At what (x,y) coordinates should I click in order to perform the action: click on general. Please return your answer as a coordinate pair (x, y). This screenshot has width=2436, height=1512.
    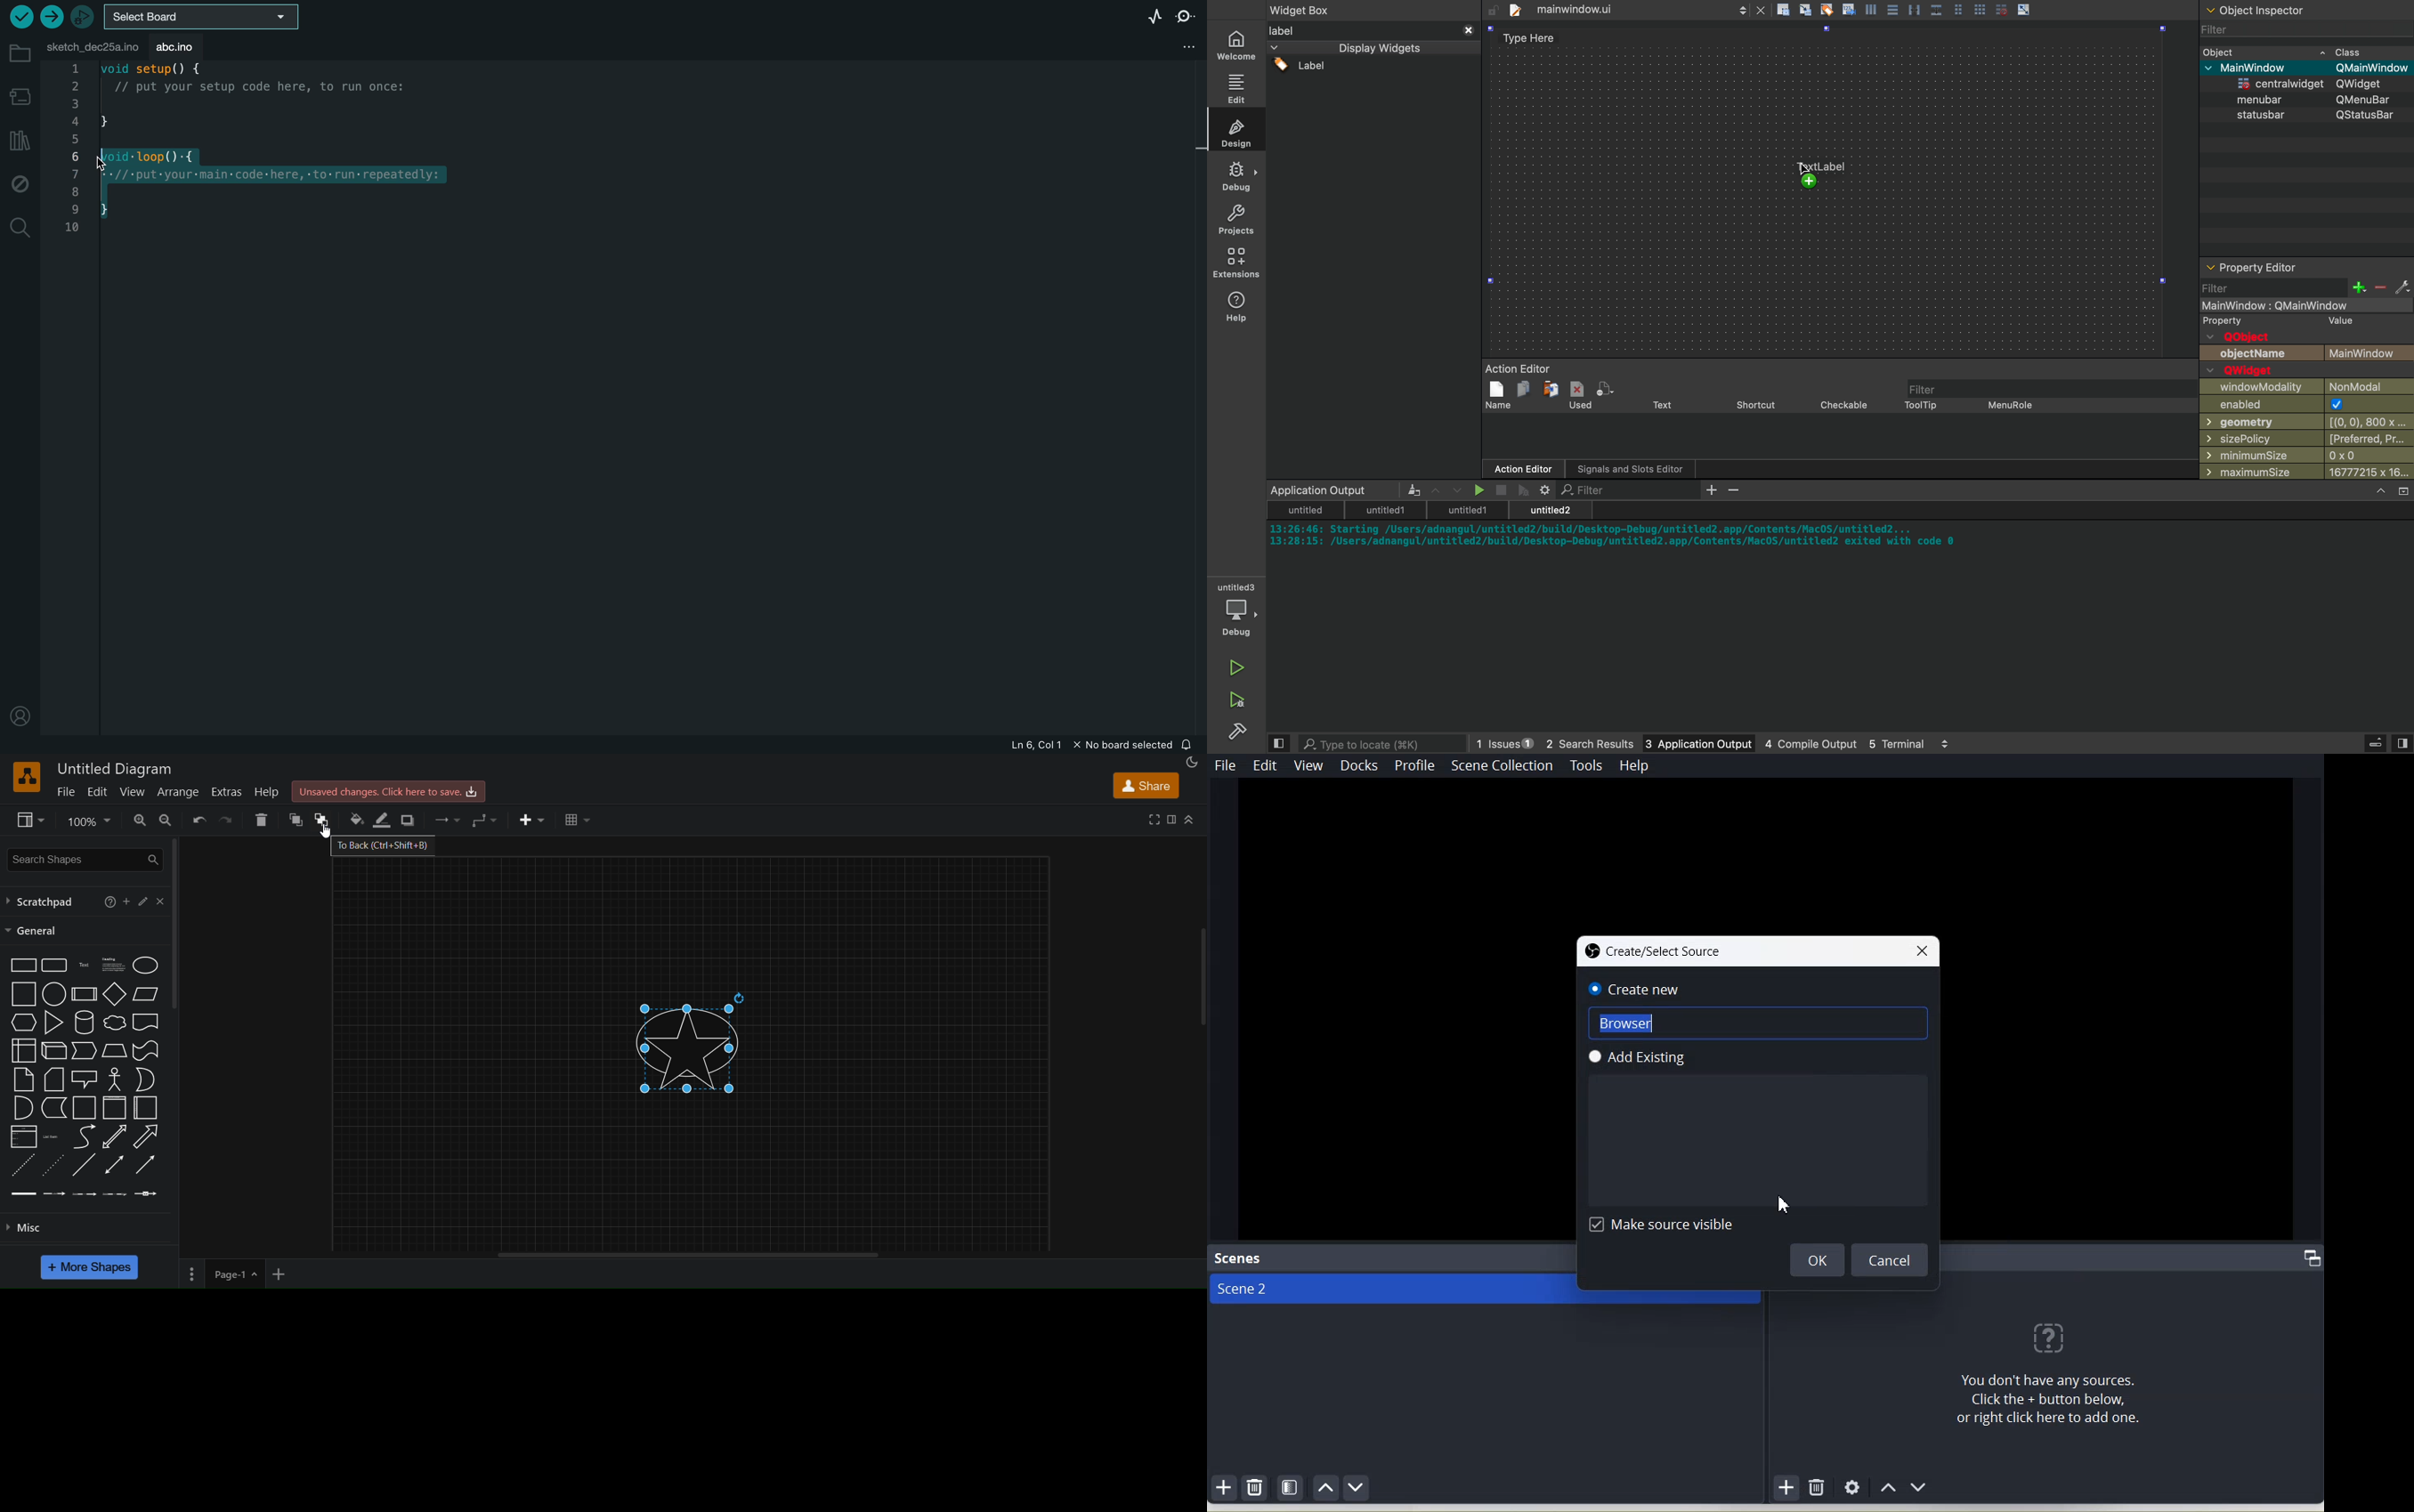
    Looking at the image, I should click on (35, 932).